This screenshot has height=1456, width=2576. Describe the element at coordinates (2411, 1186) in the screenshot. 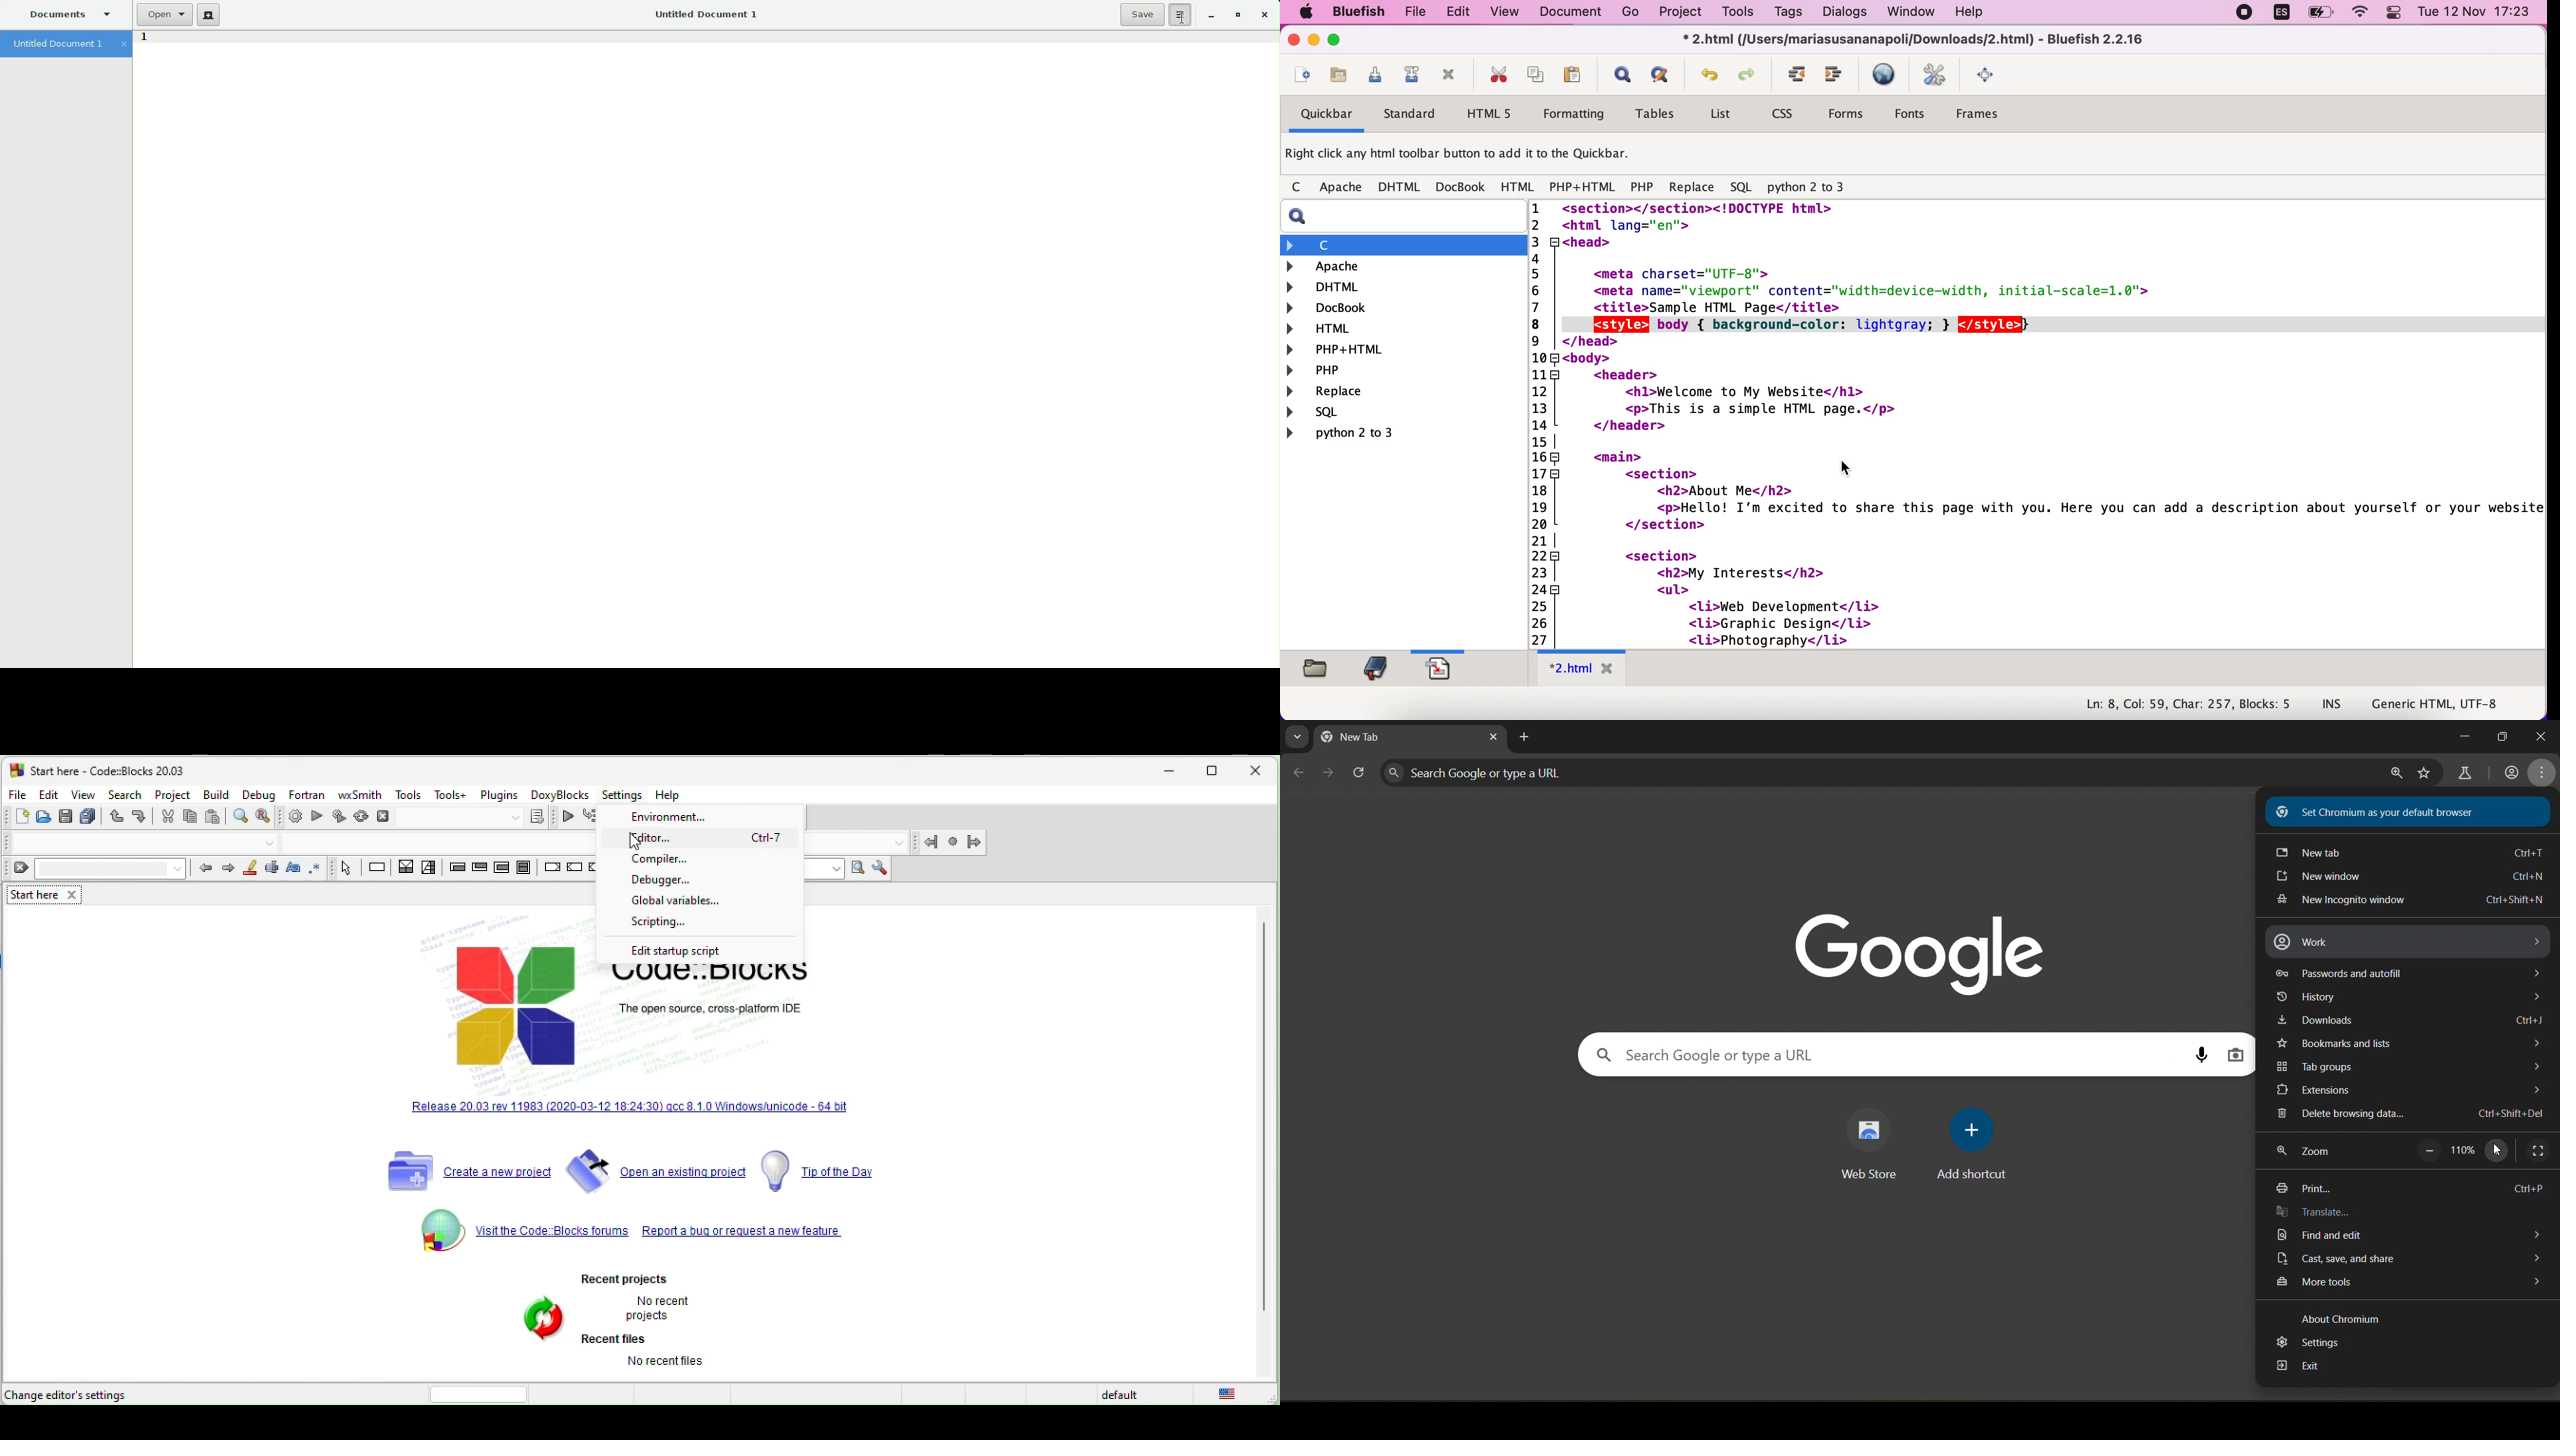

I see `print` at that location.